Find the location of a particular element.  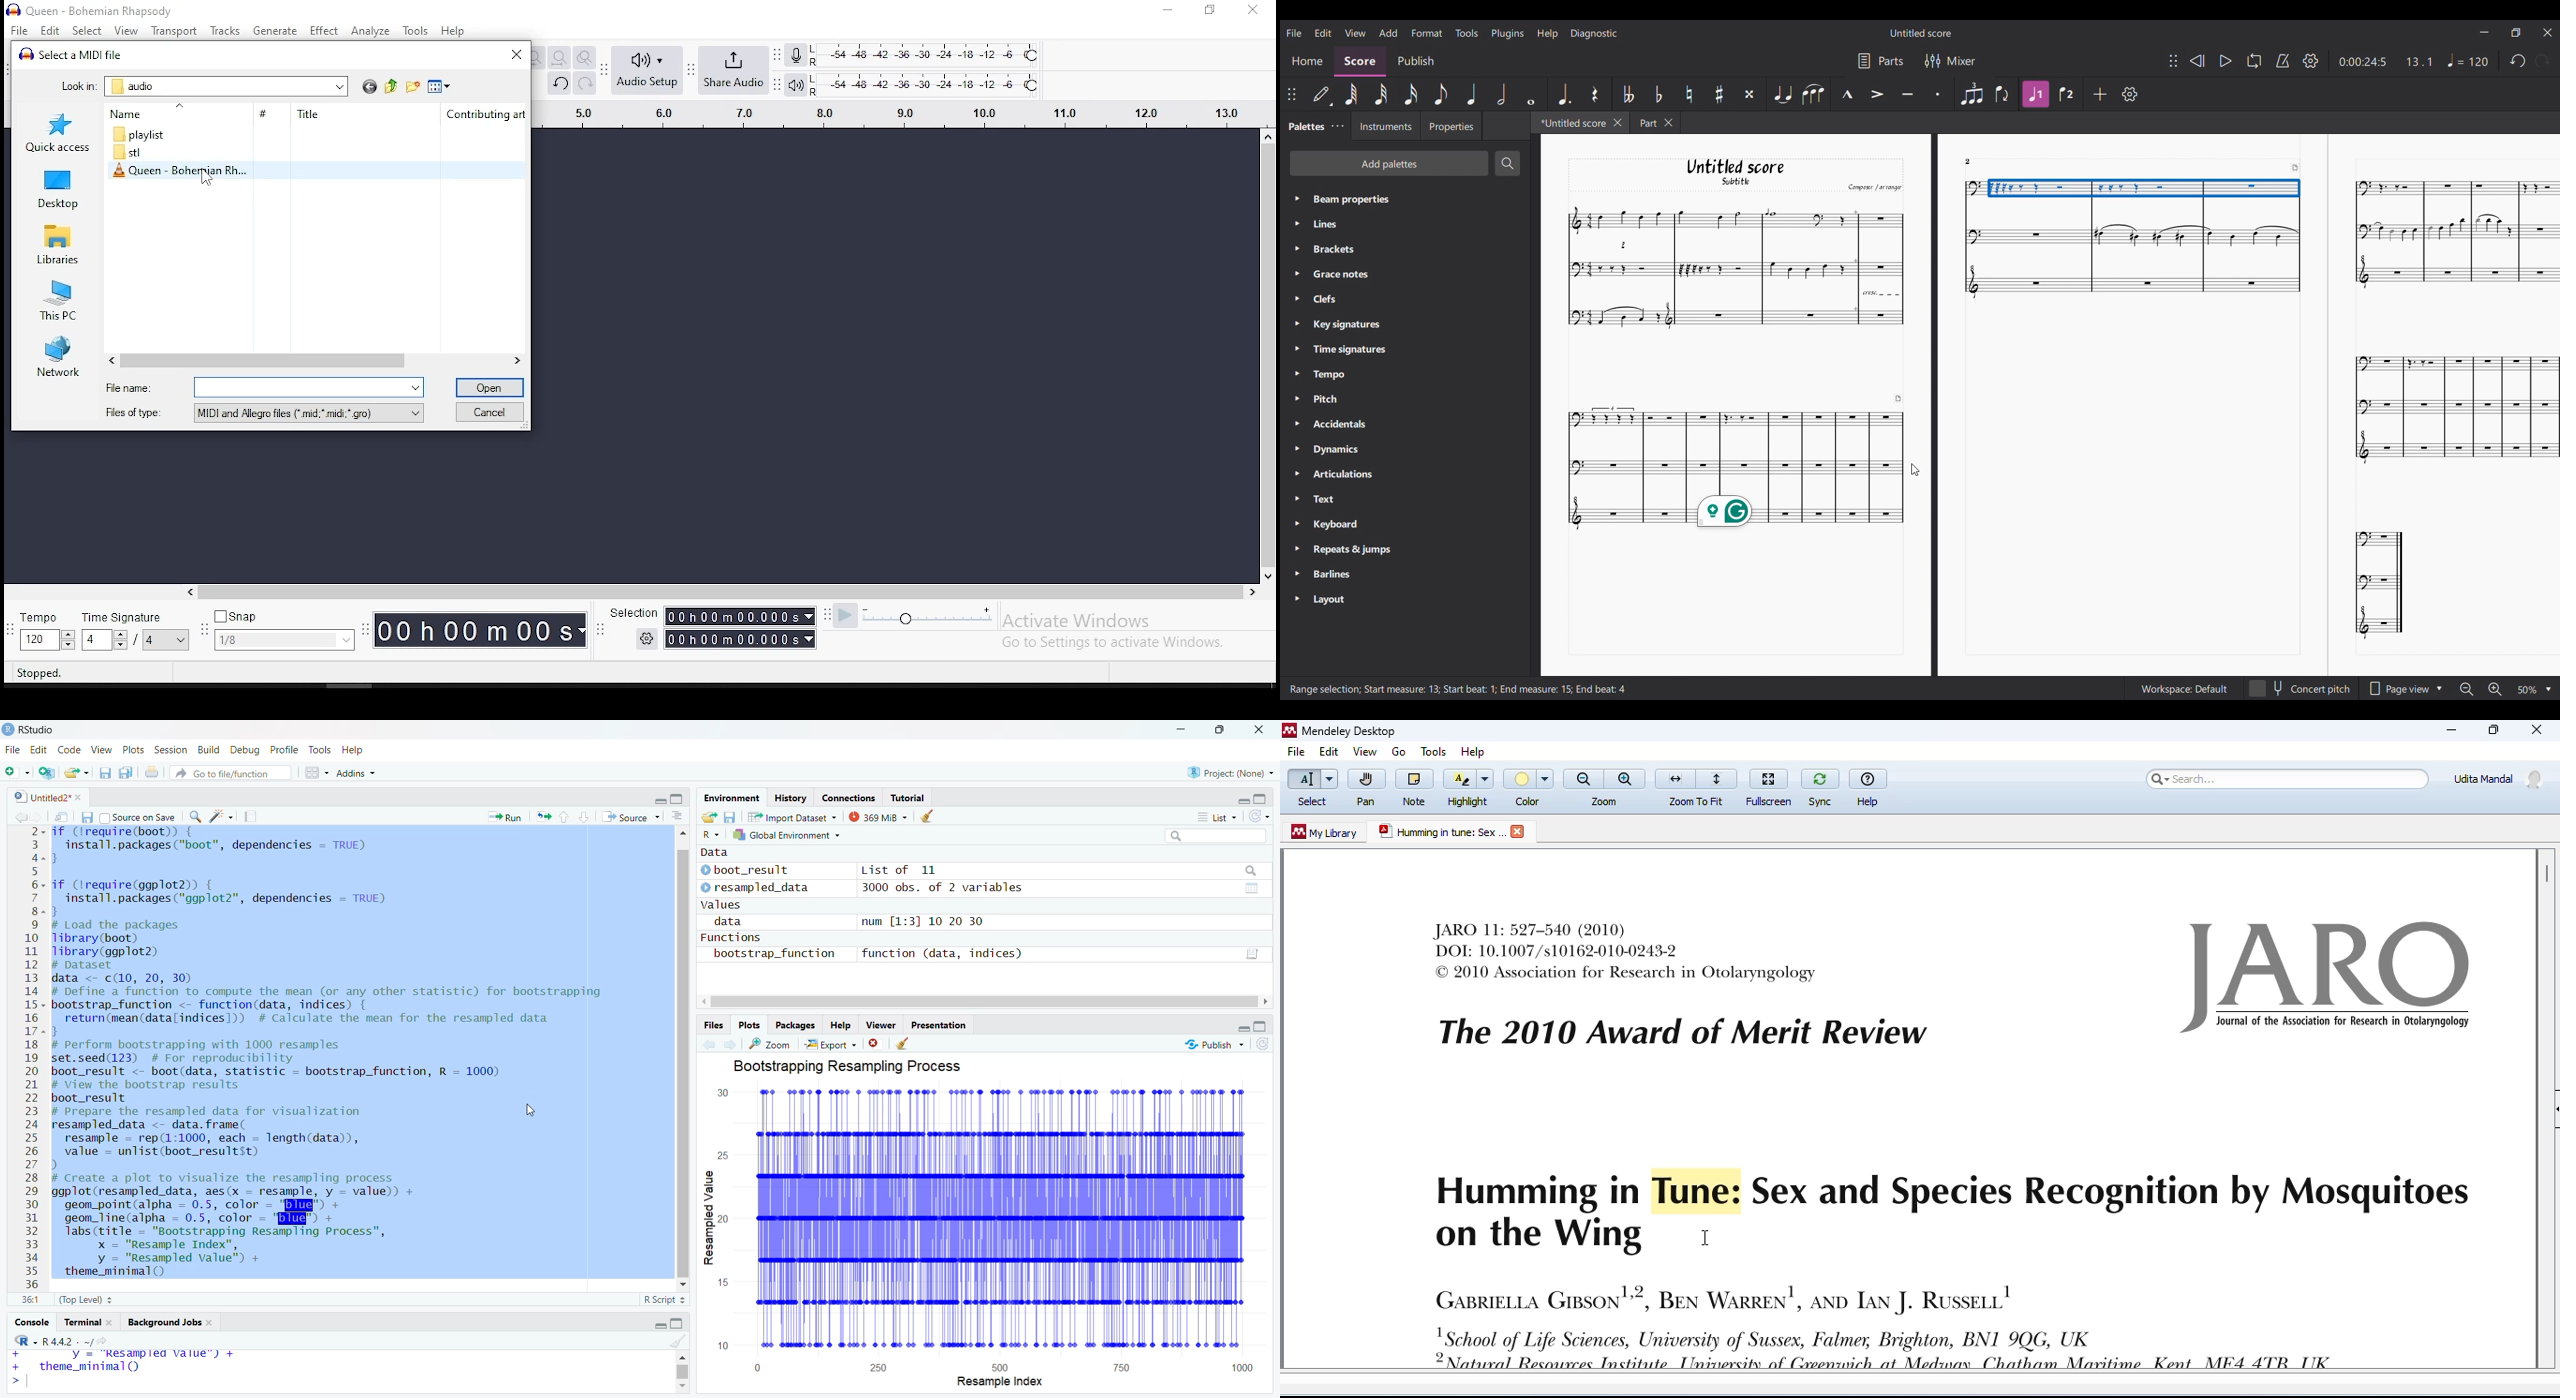

workspace pane is located at coordinates (317, 771).